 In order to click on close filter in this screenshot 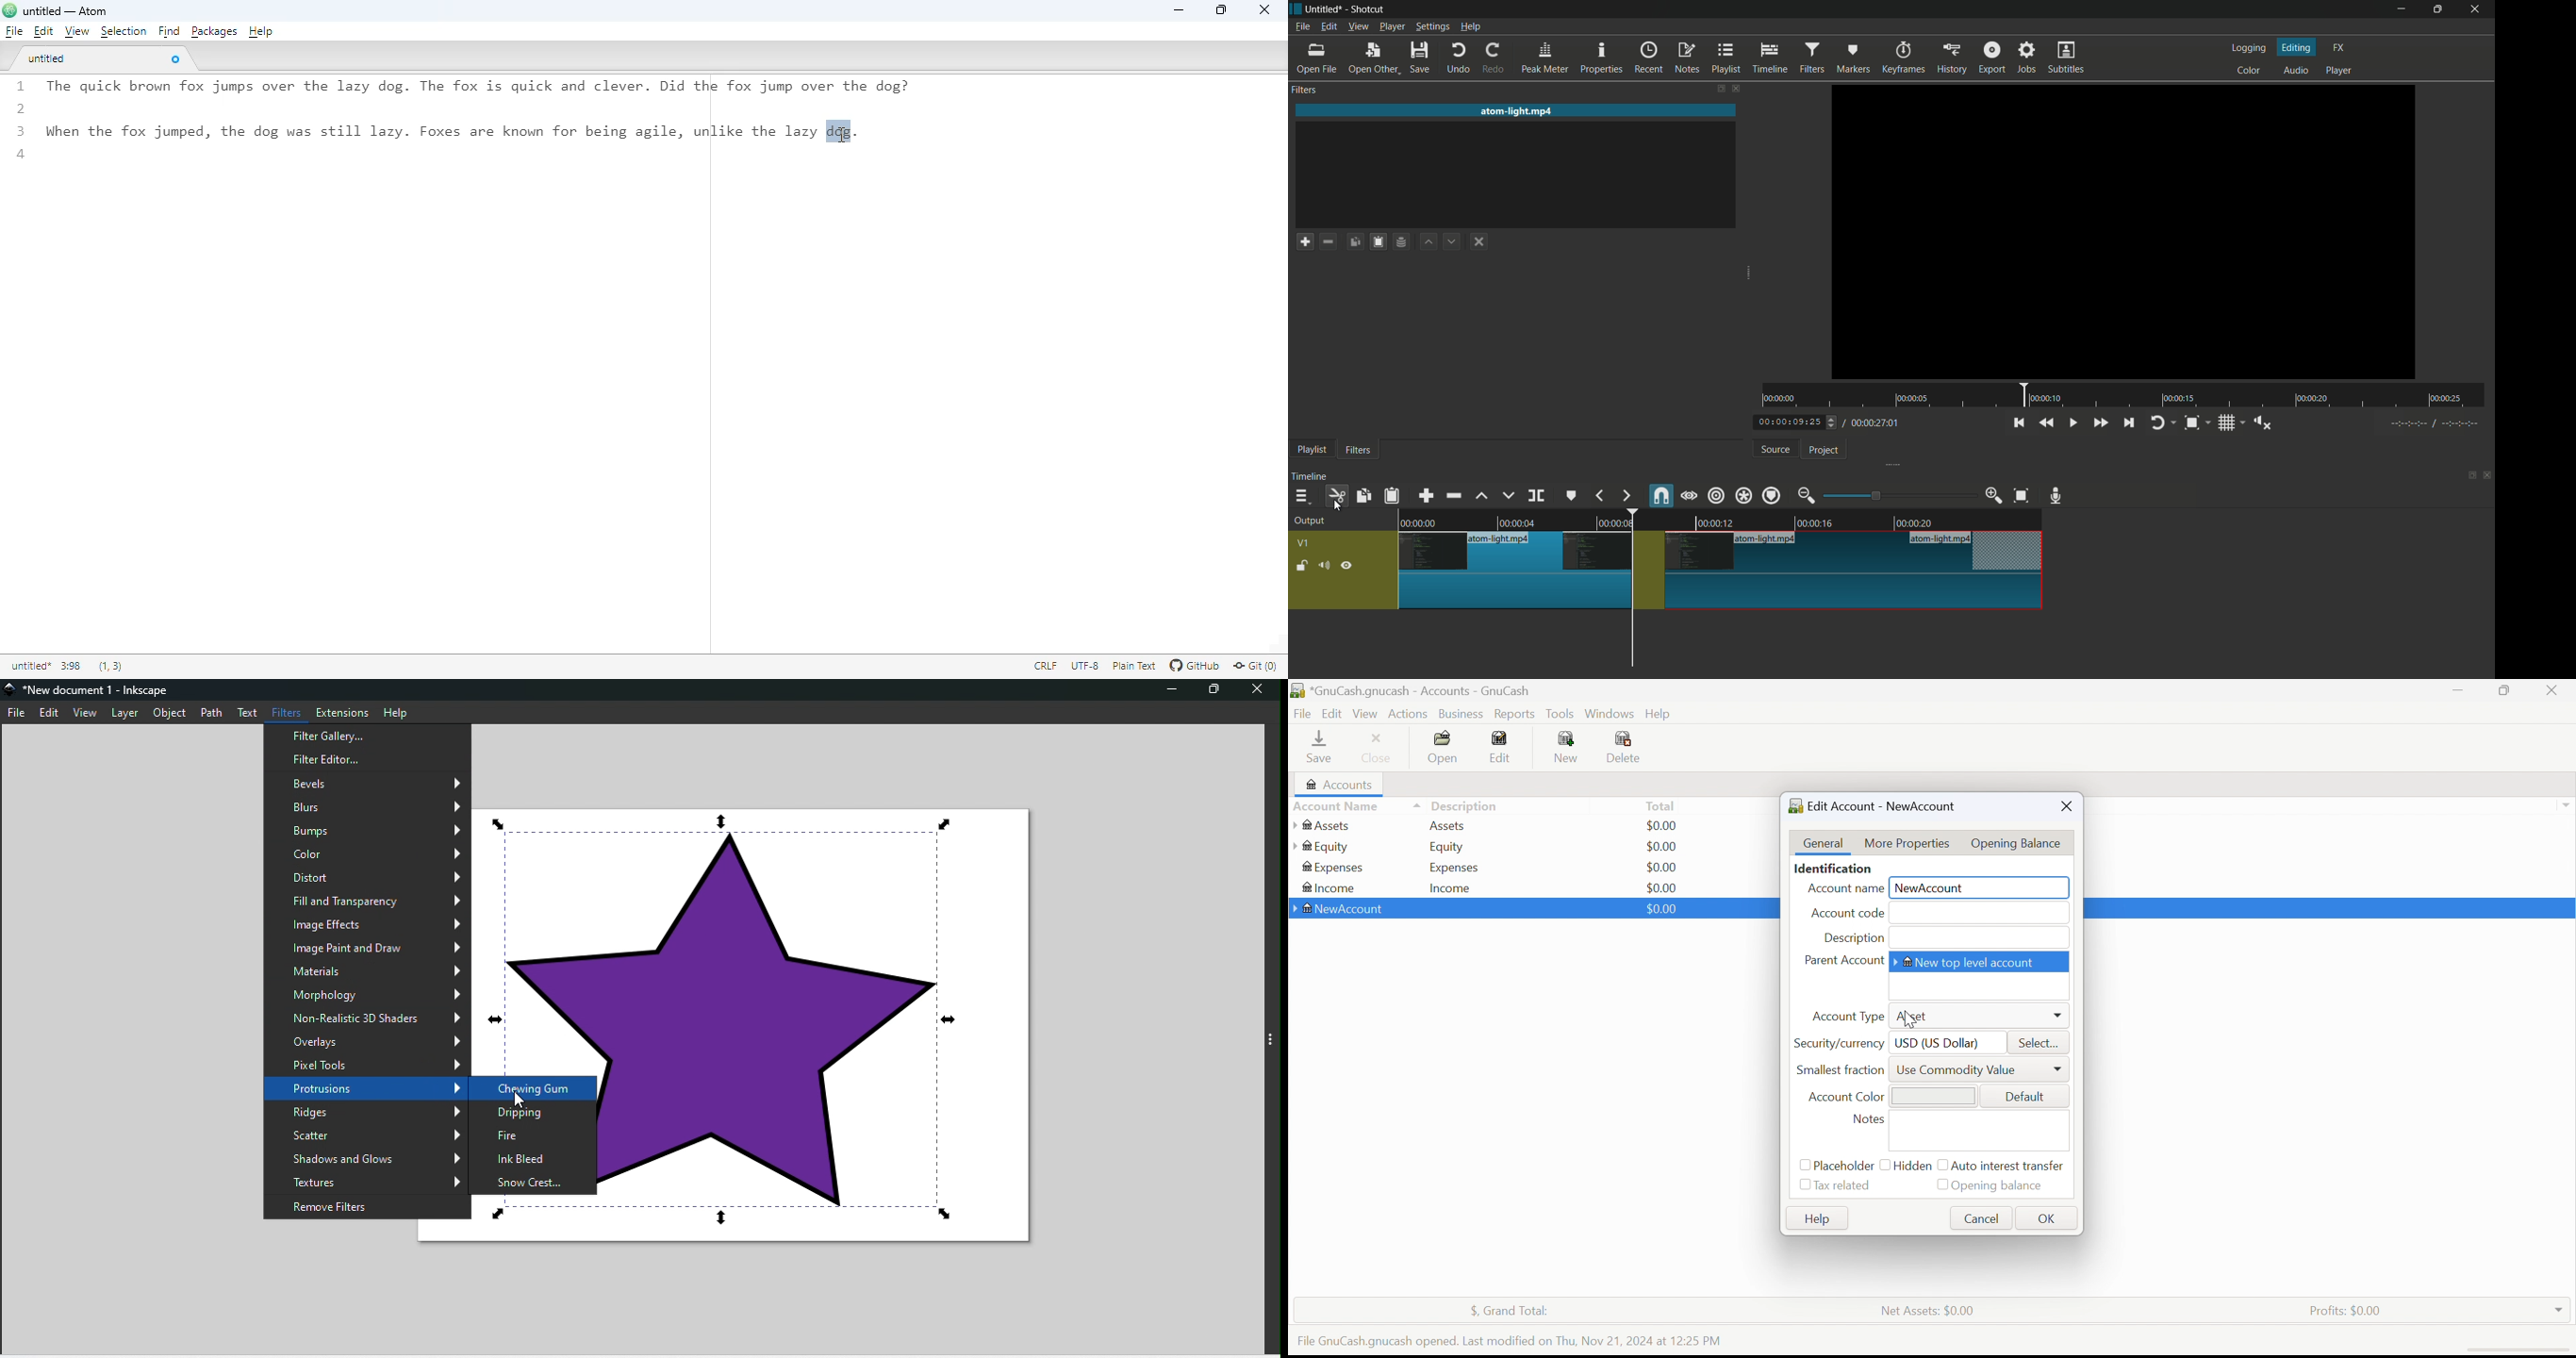, I will do `click(1735, 87)`.